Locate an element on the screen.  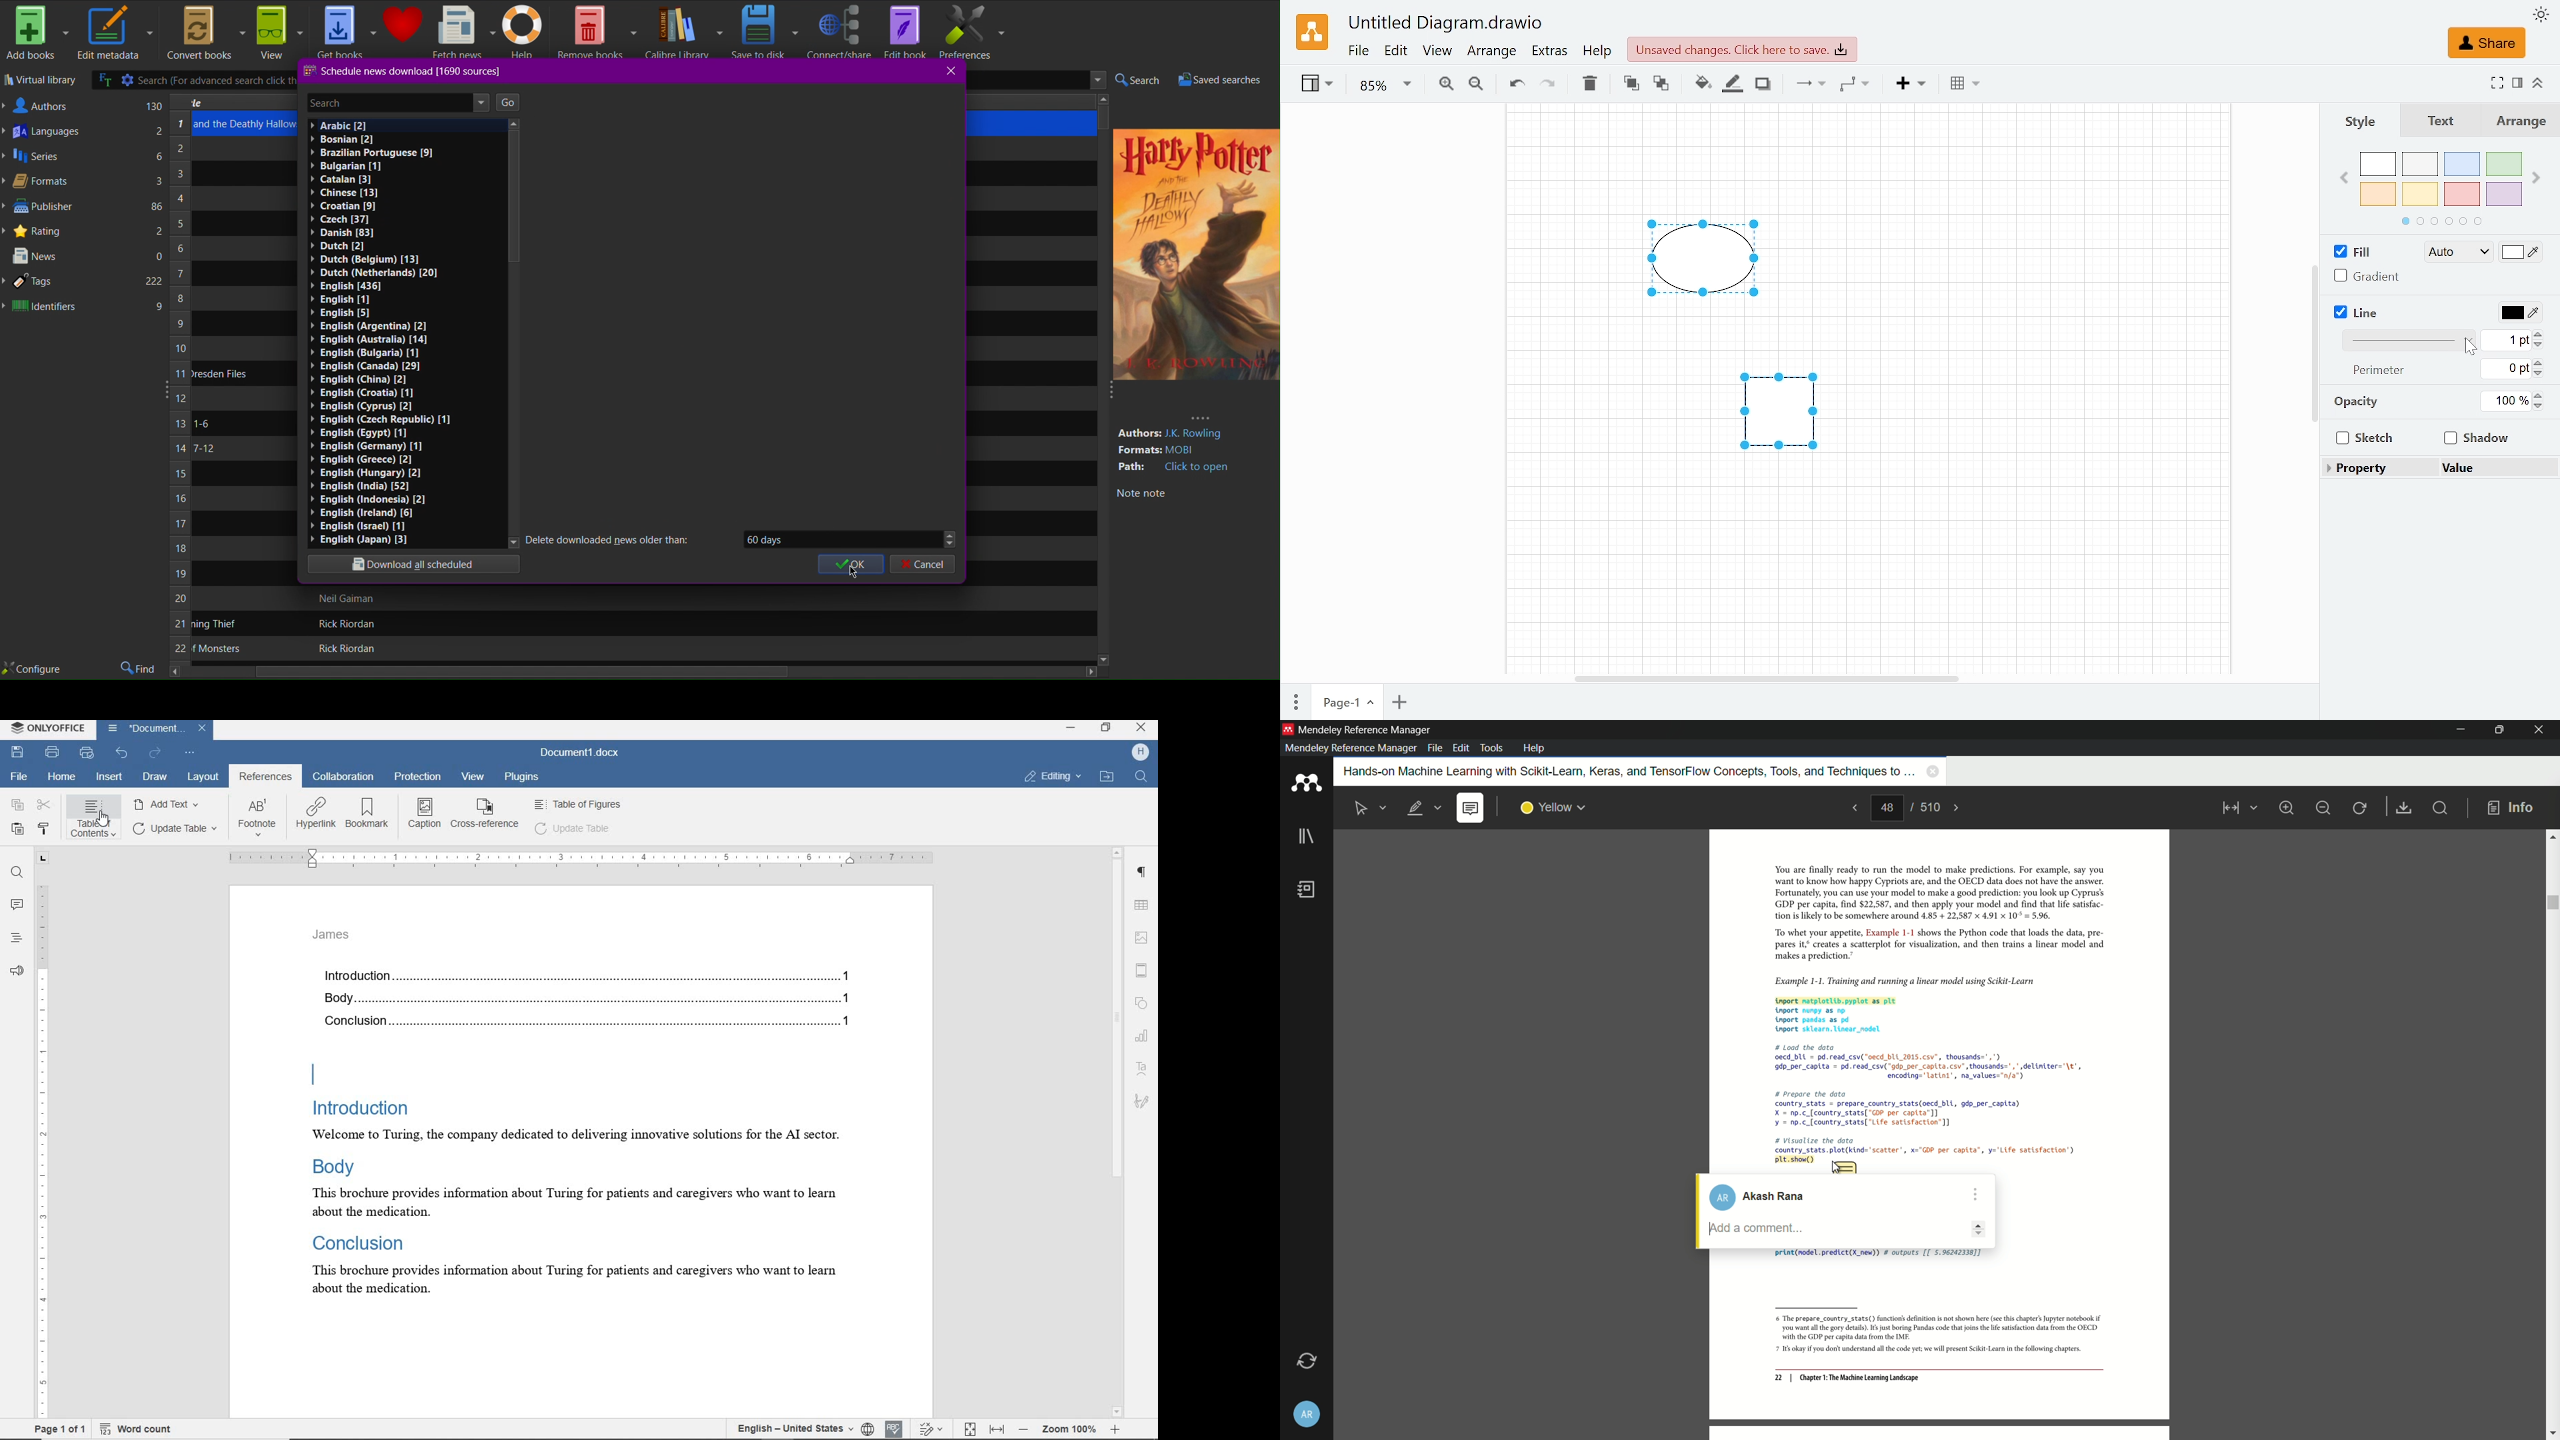
22 | Chapter 1: The Machine Learning Landscape is located at coordinates (1847, 1379).